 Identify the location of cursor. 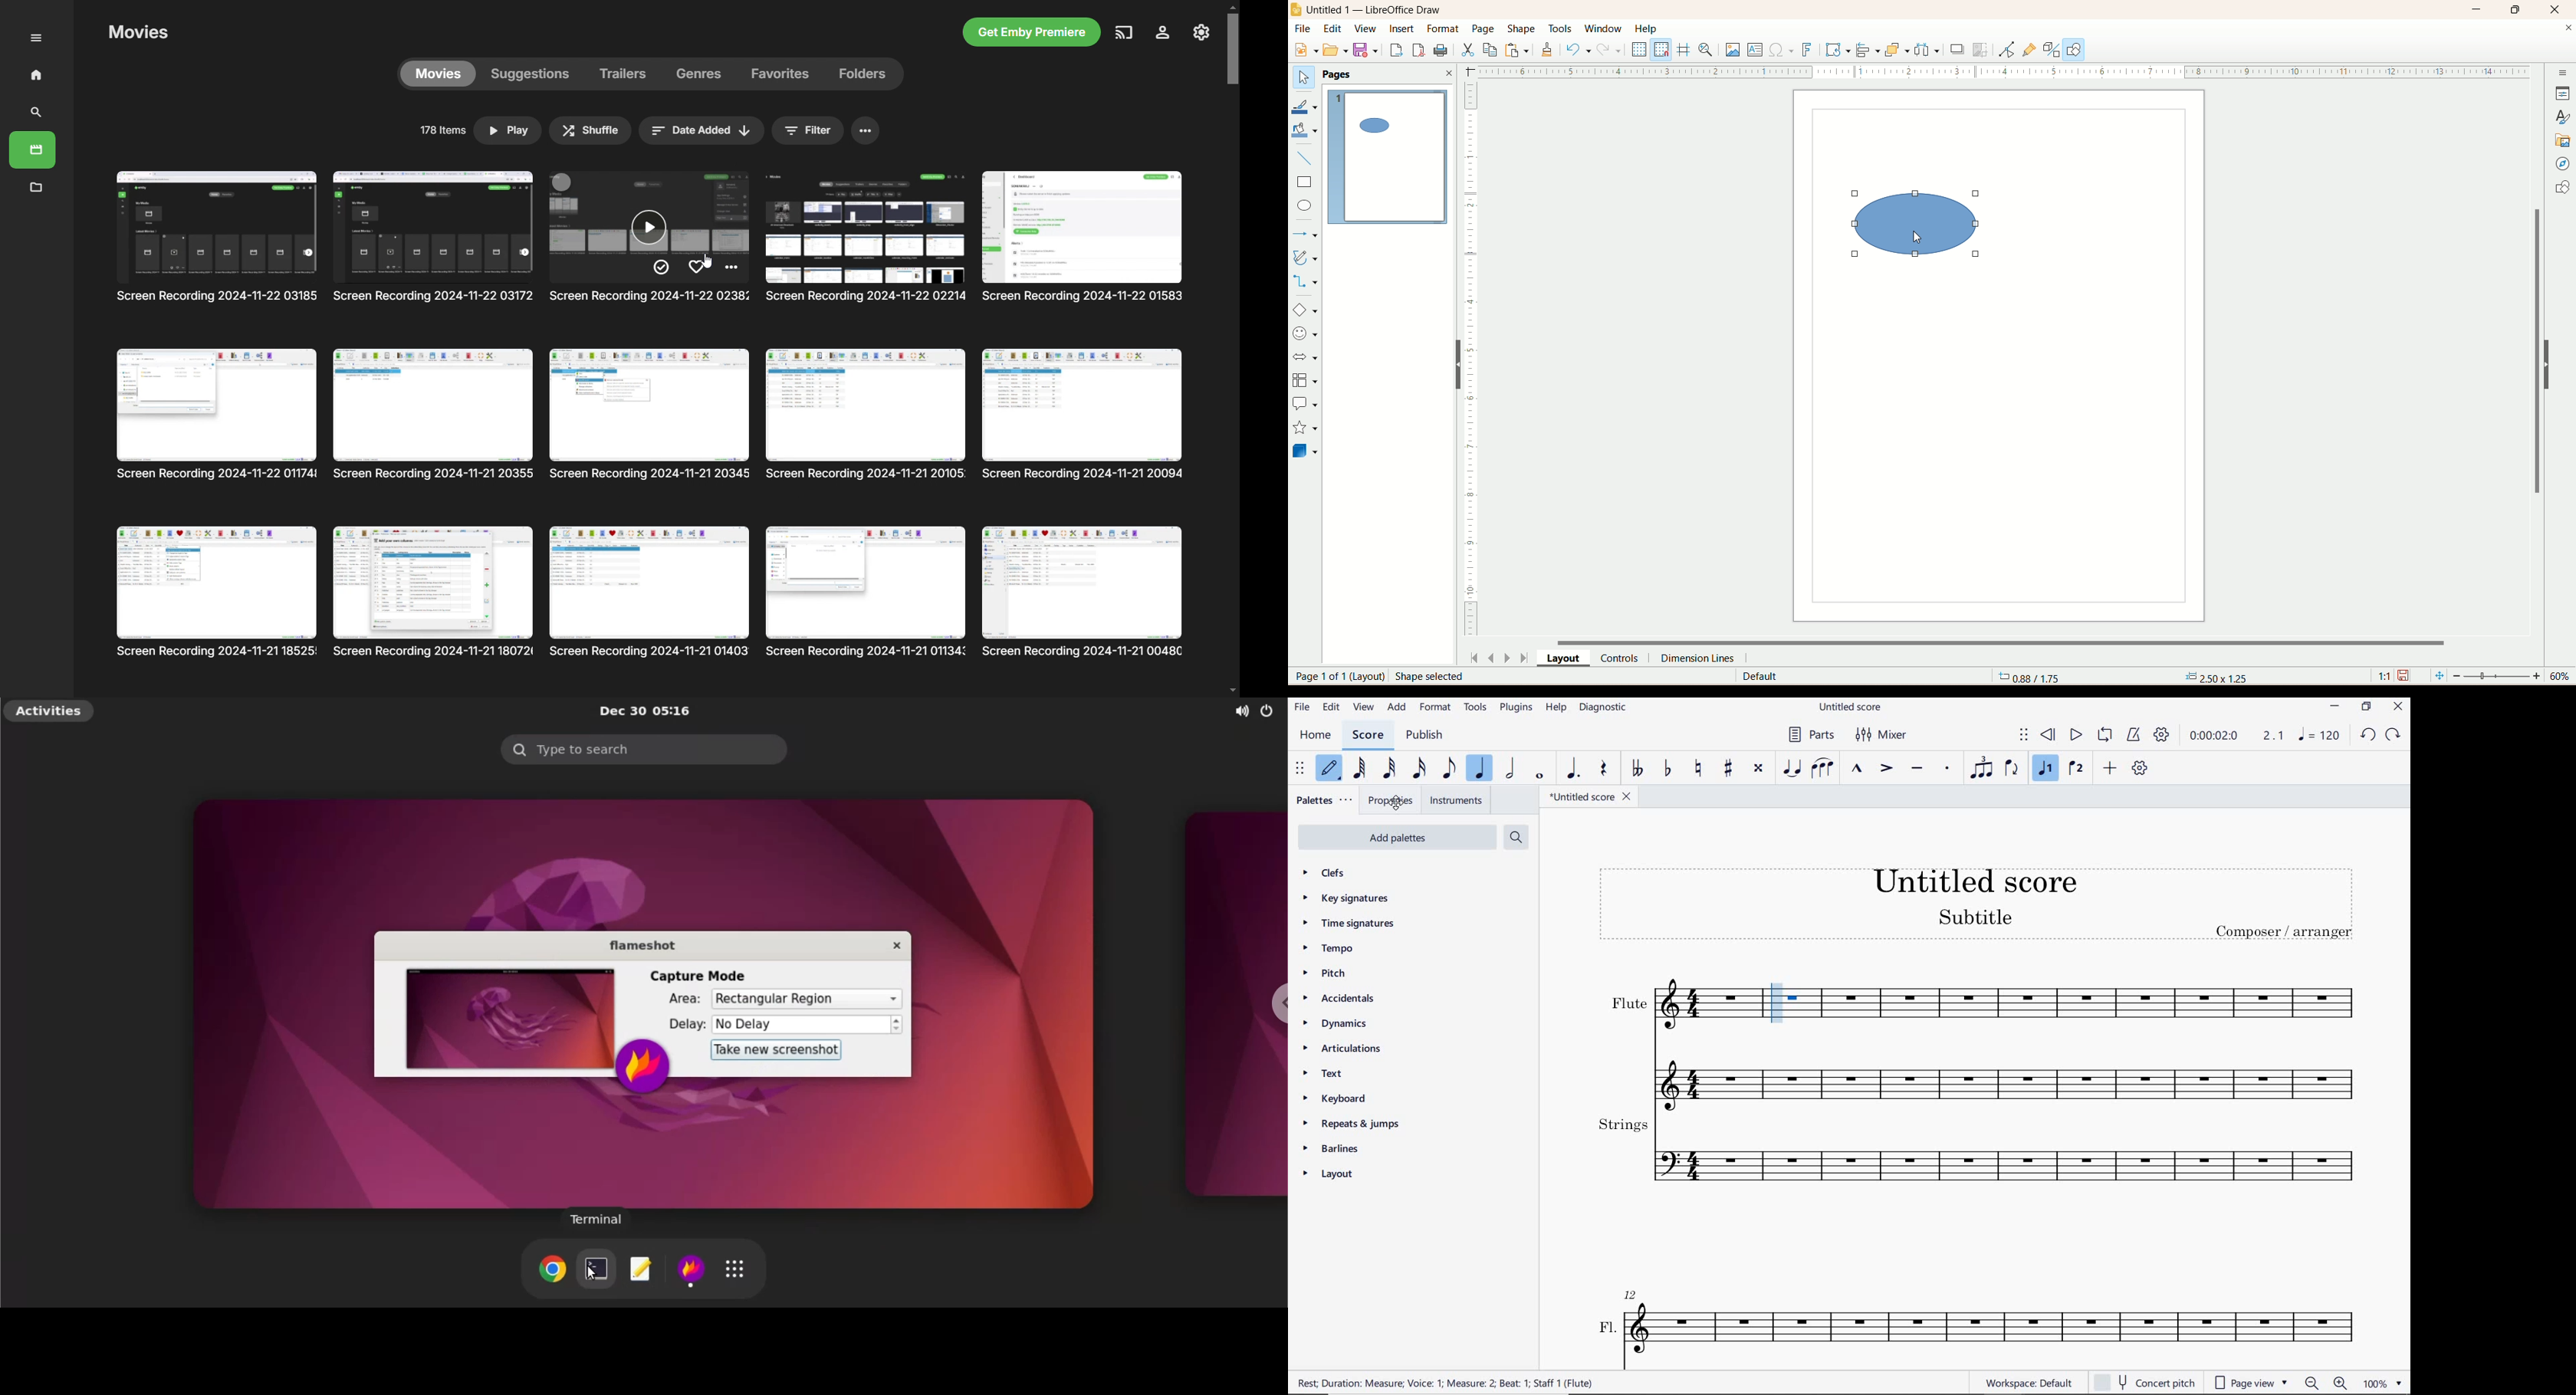
(1915, 233).